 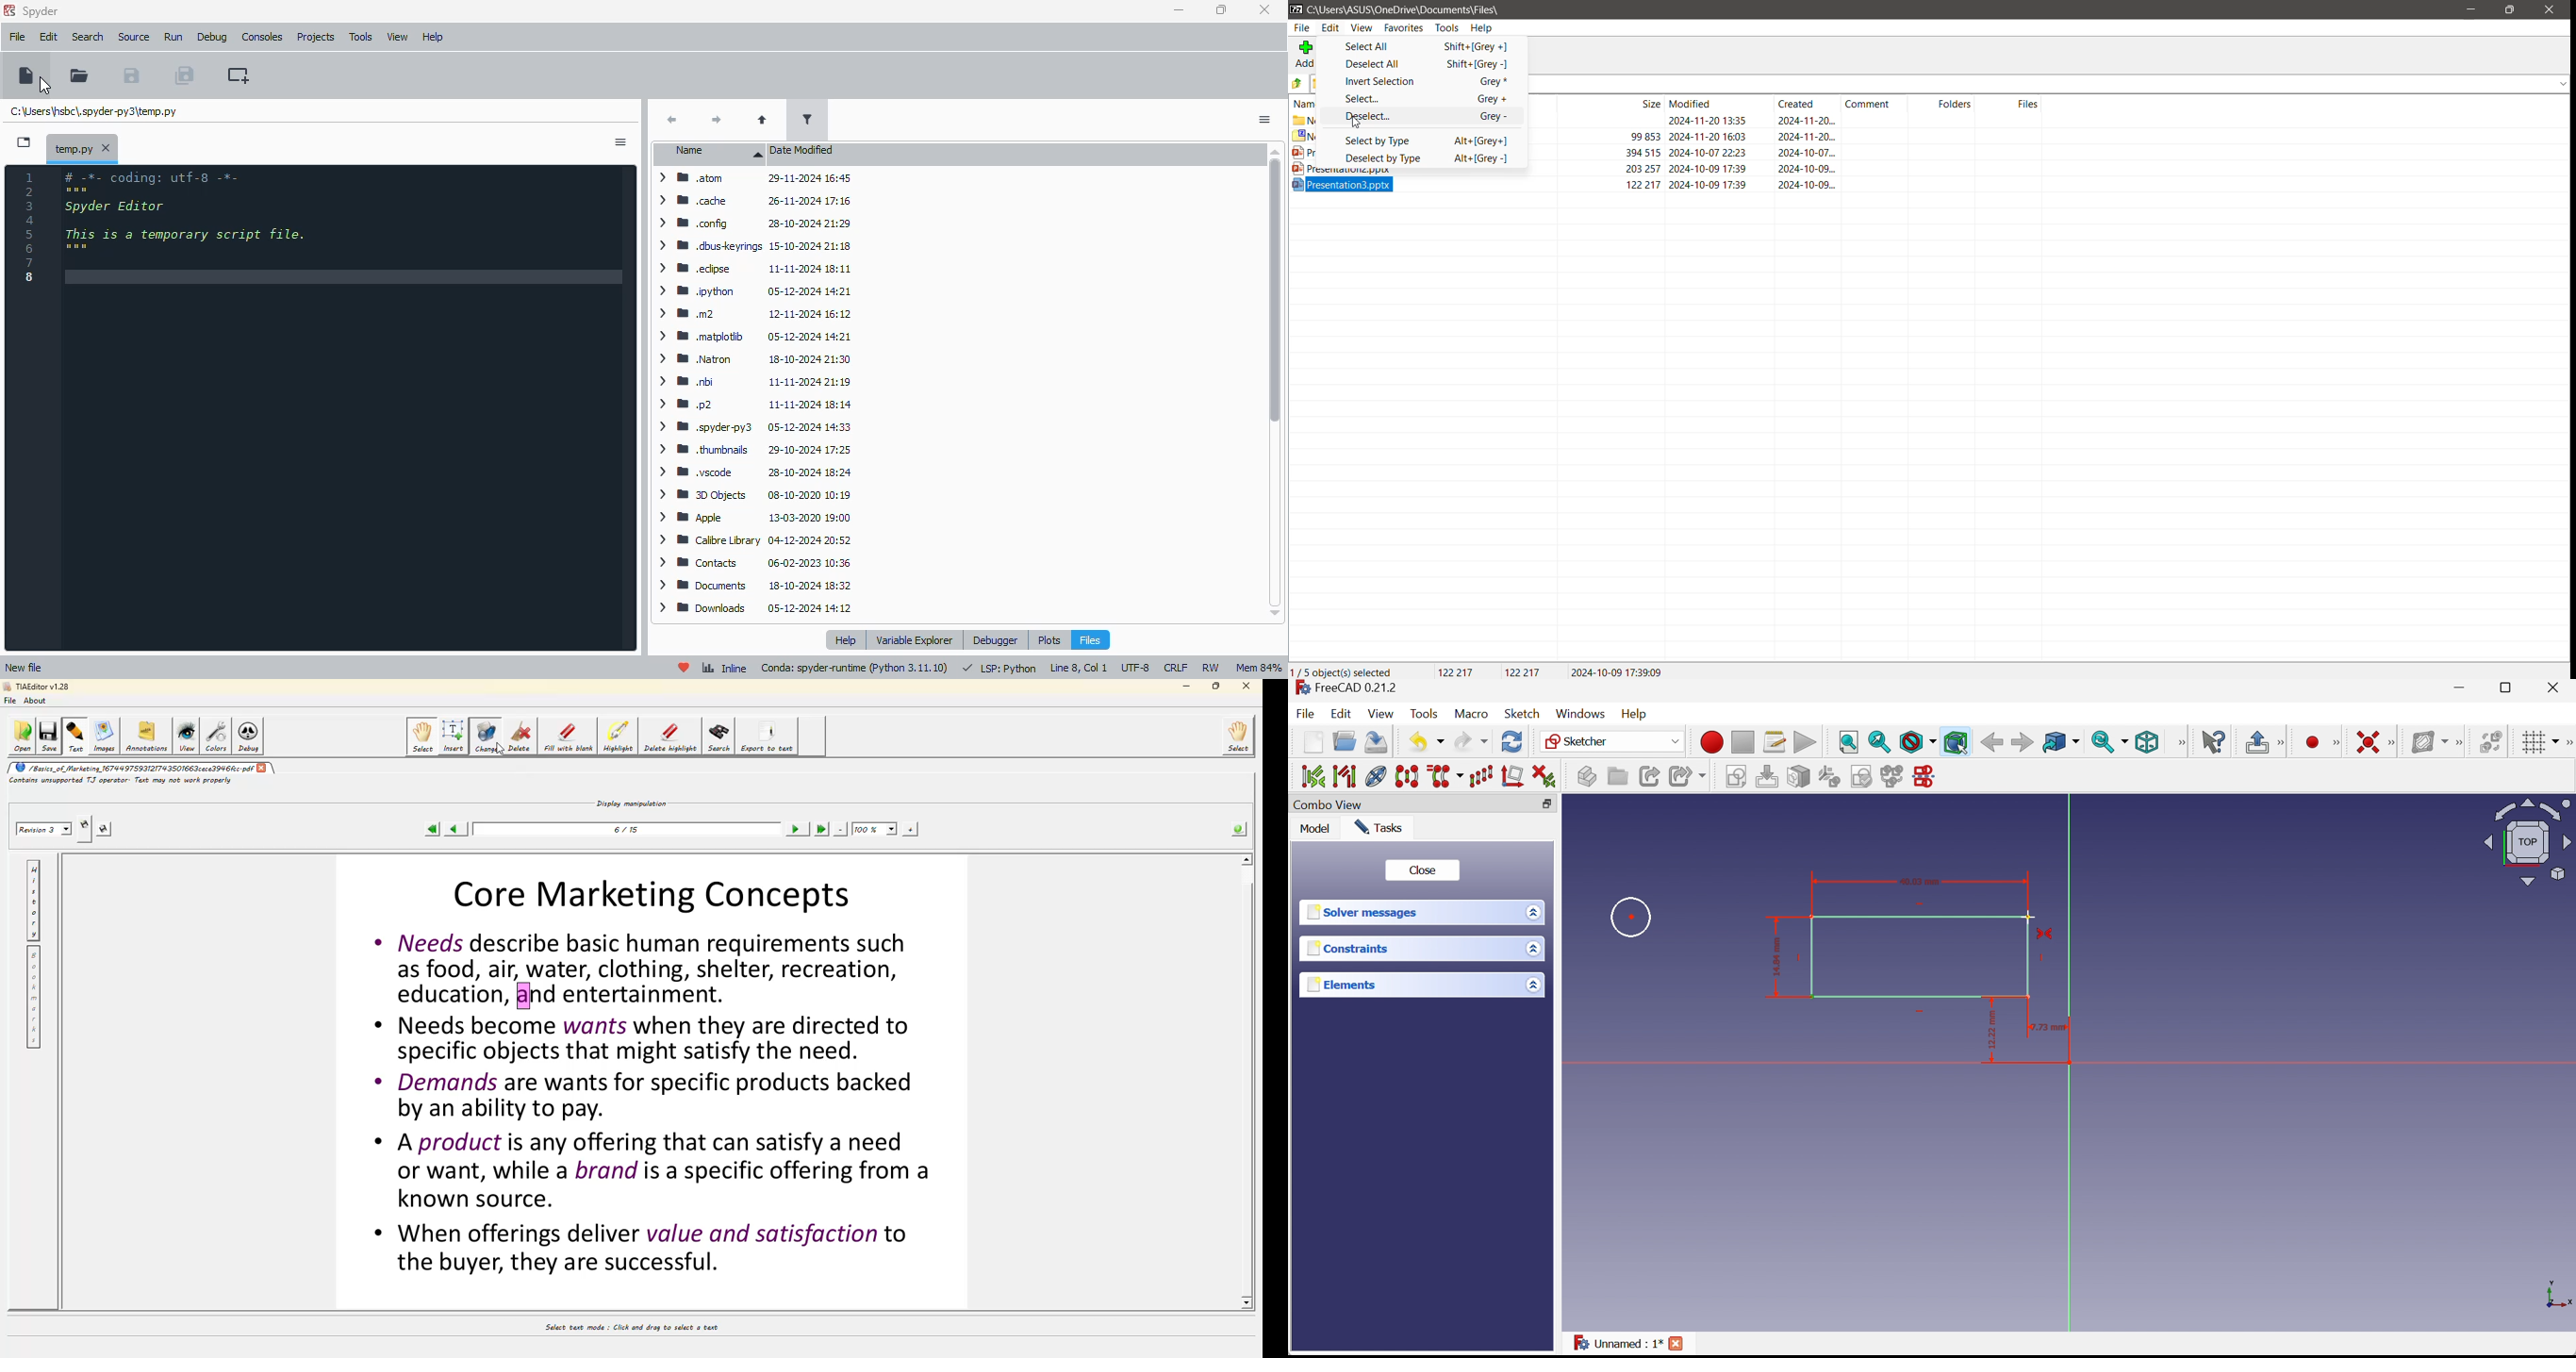 I want to click on Redo, so click(x=1471, y=741).